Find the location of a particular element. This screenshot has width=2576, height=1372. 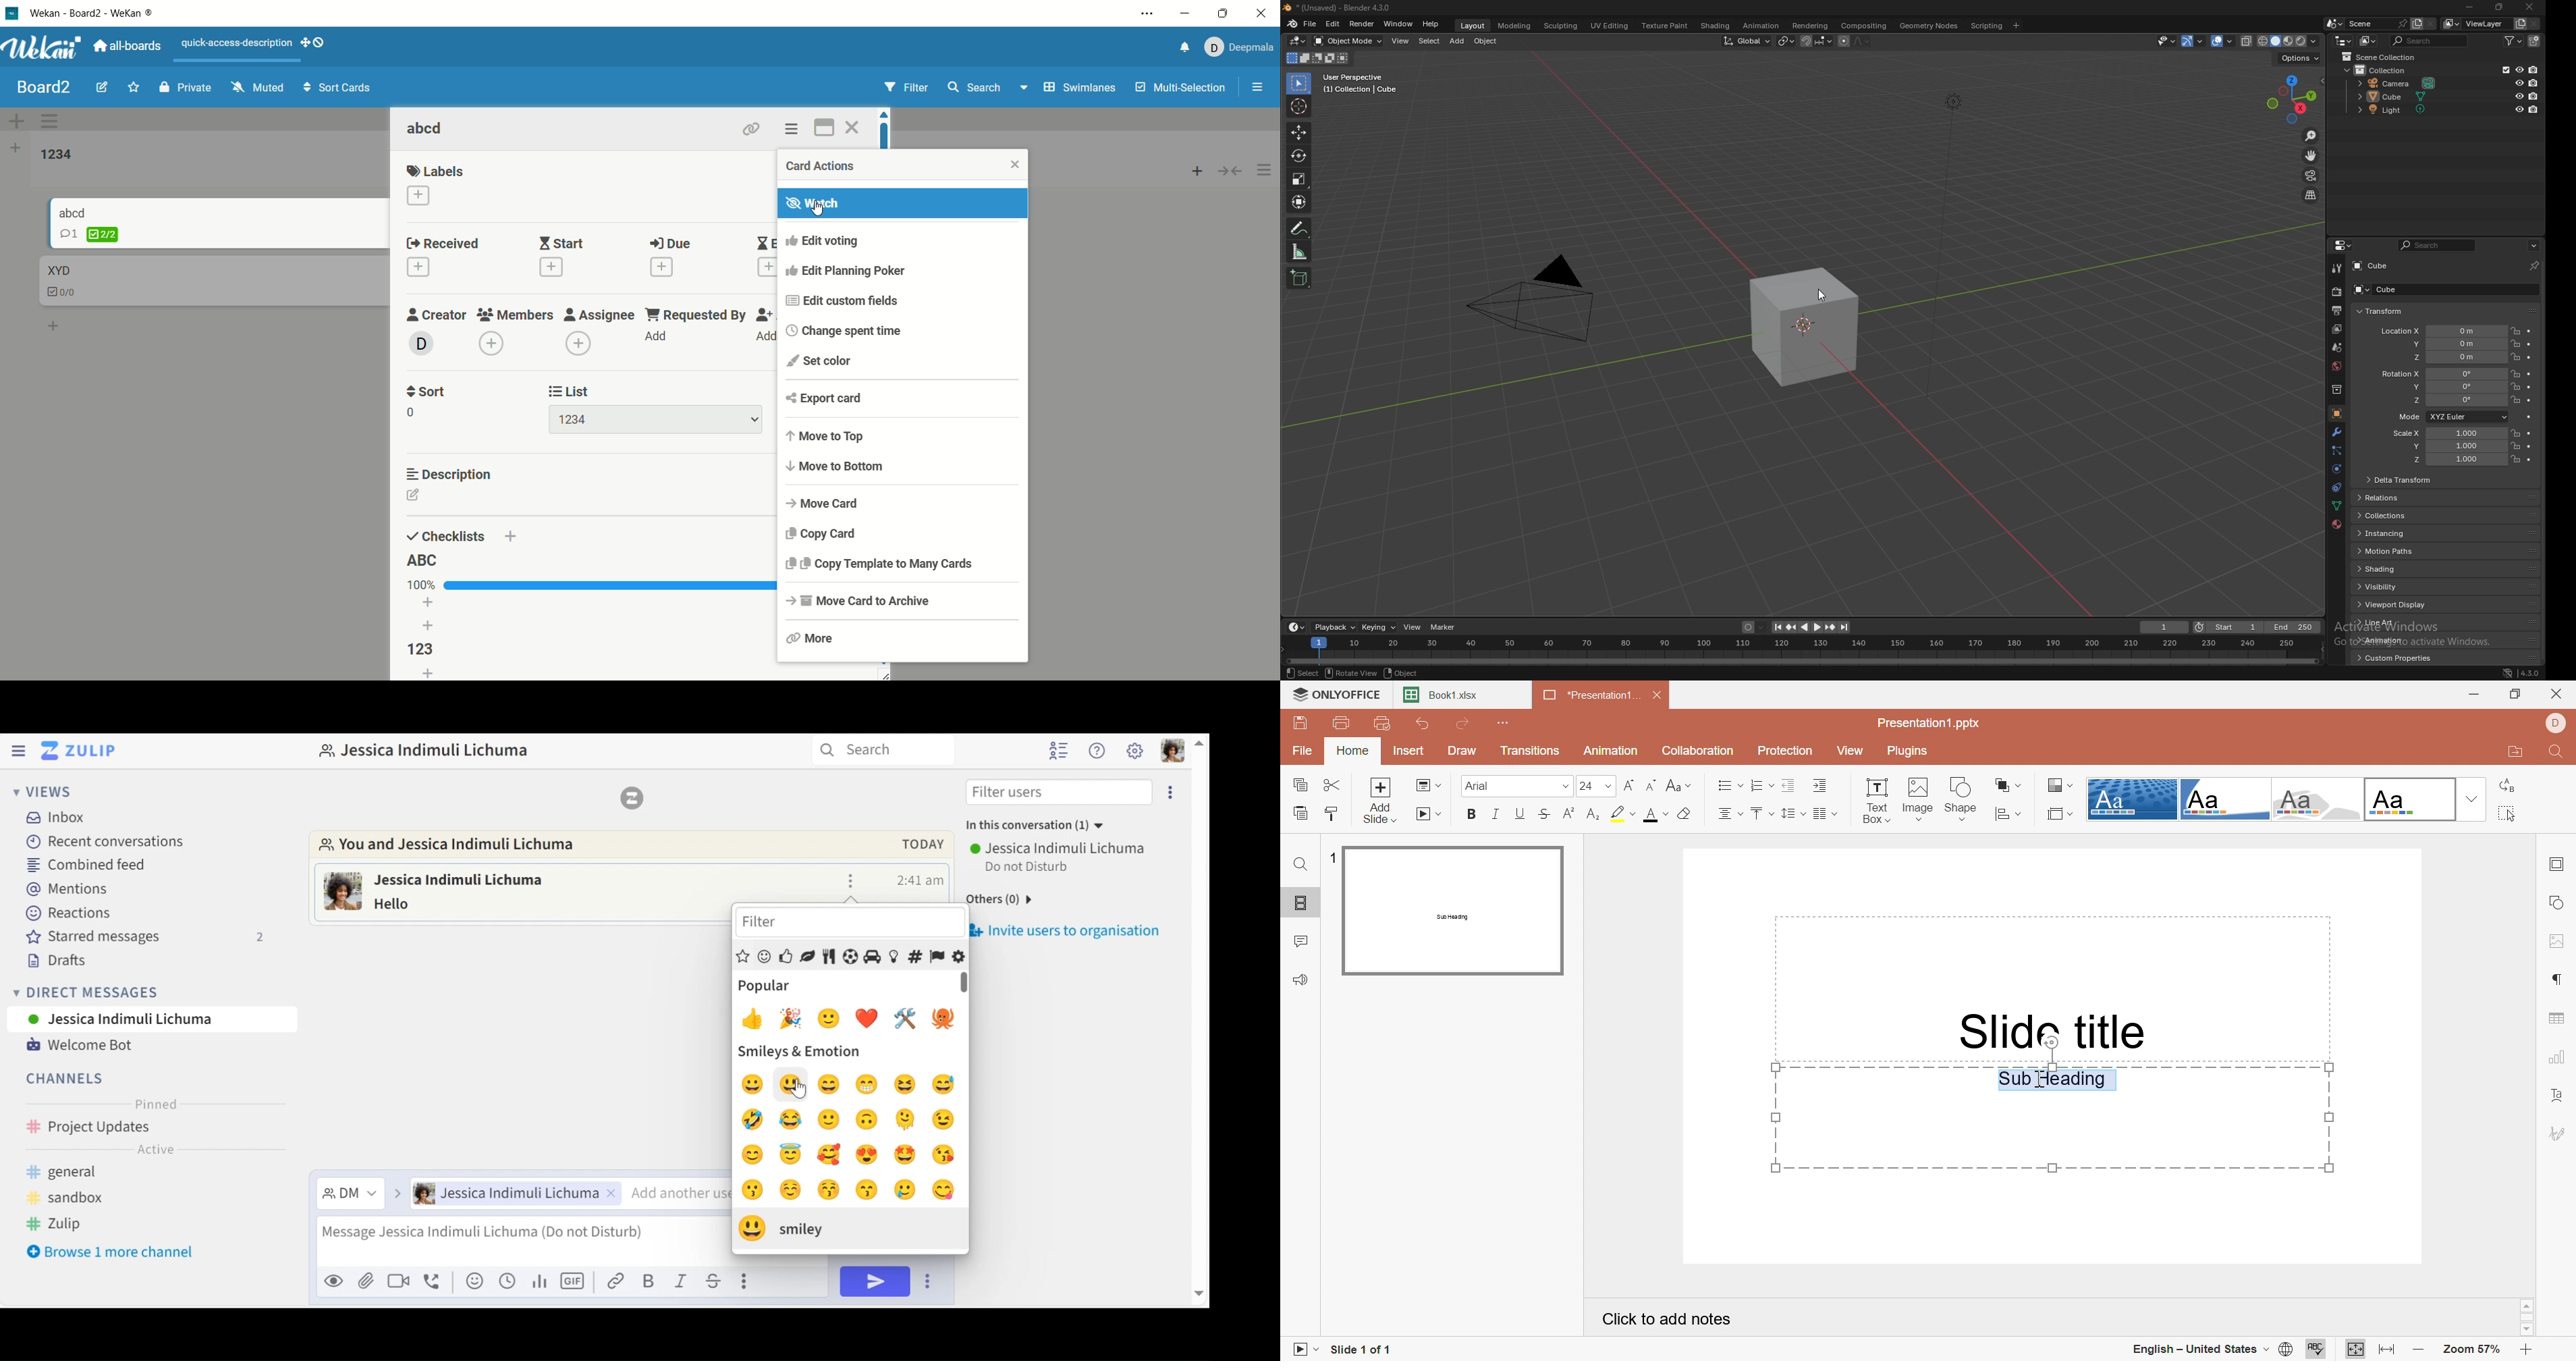

Print is located at coordinates (1342, 722).